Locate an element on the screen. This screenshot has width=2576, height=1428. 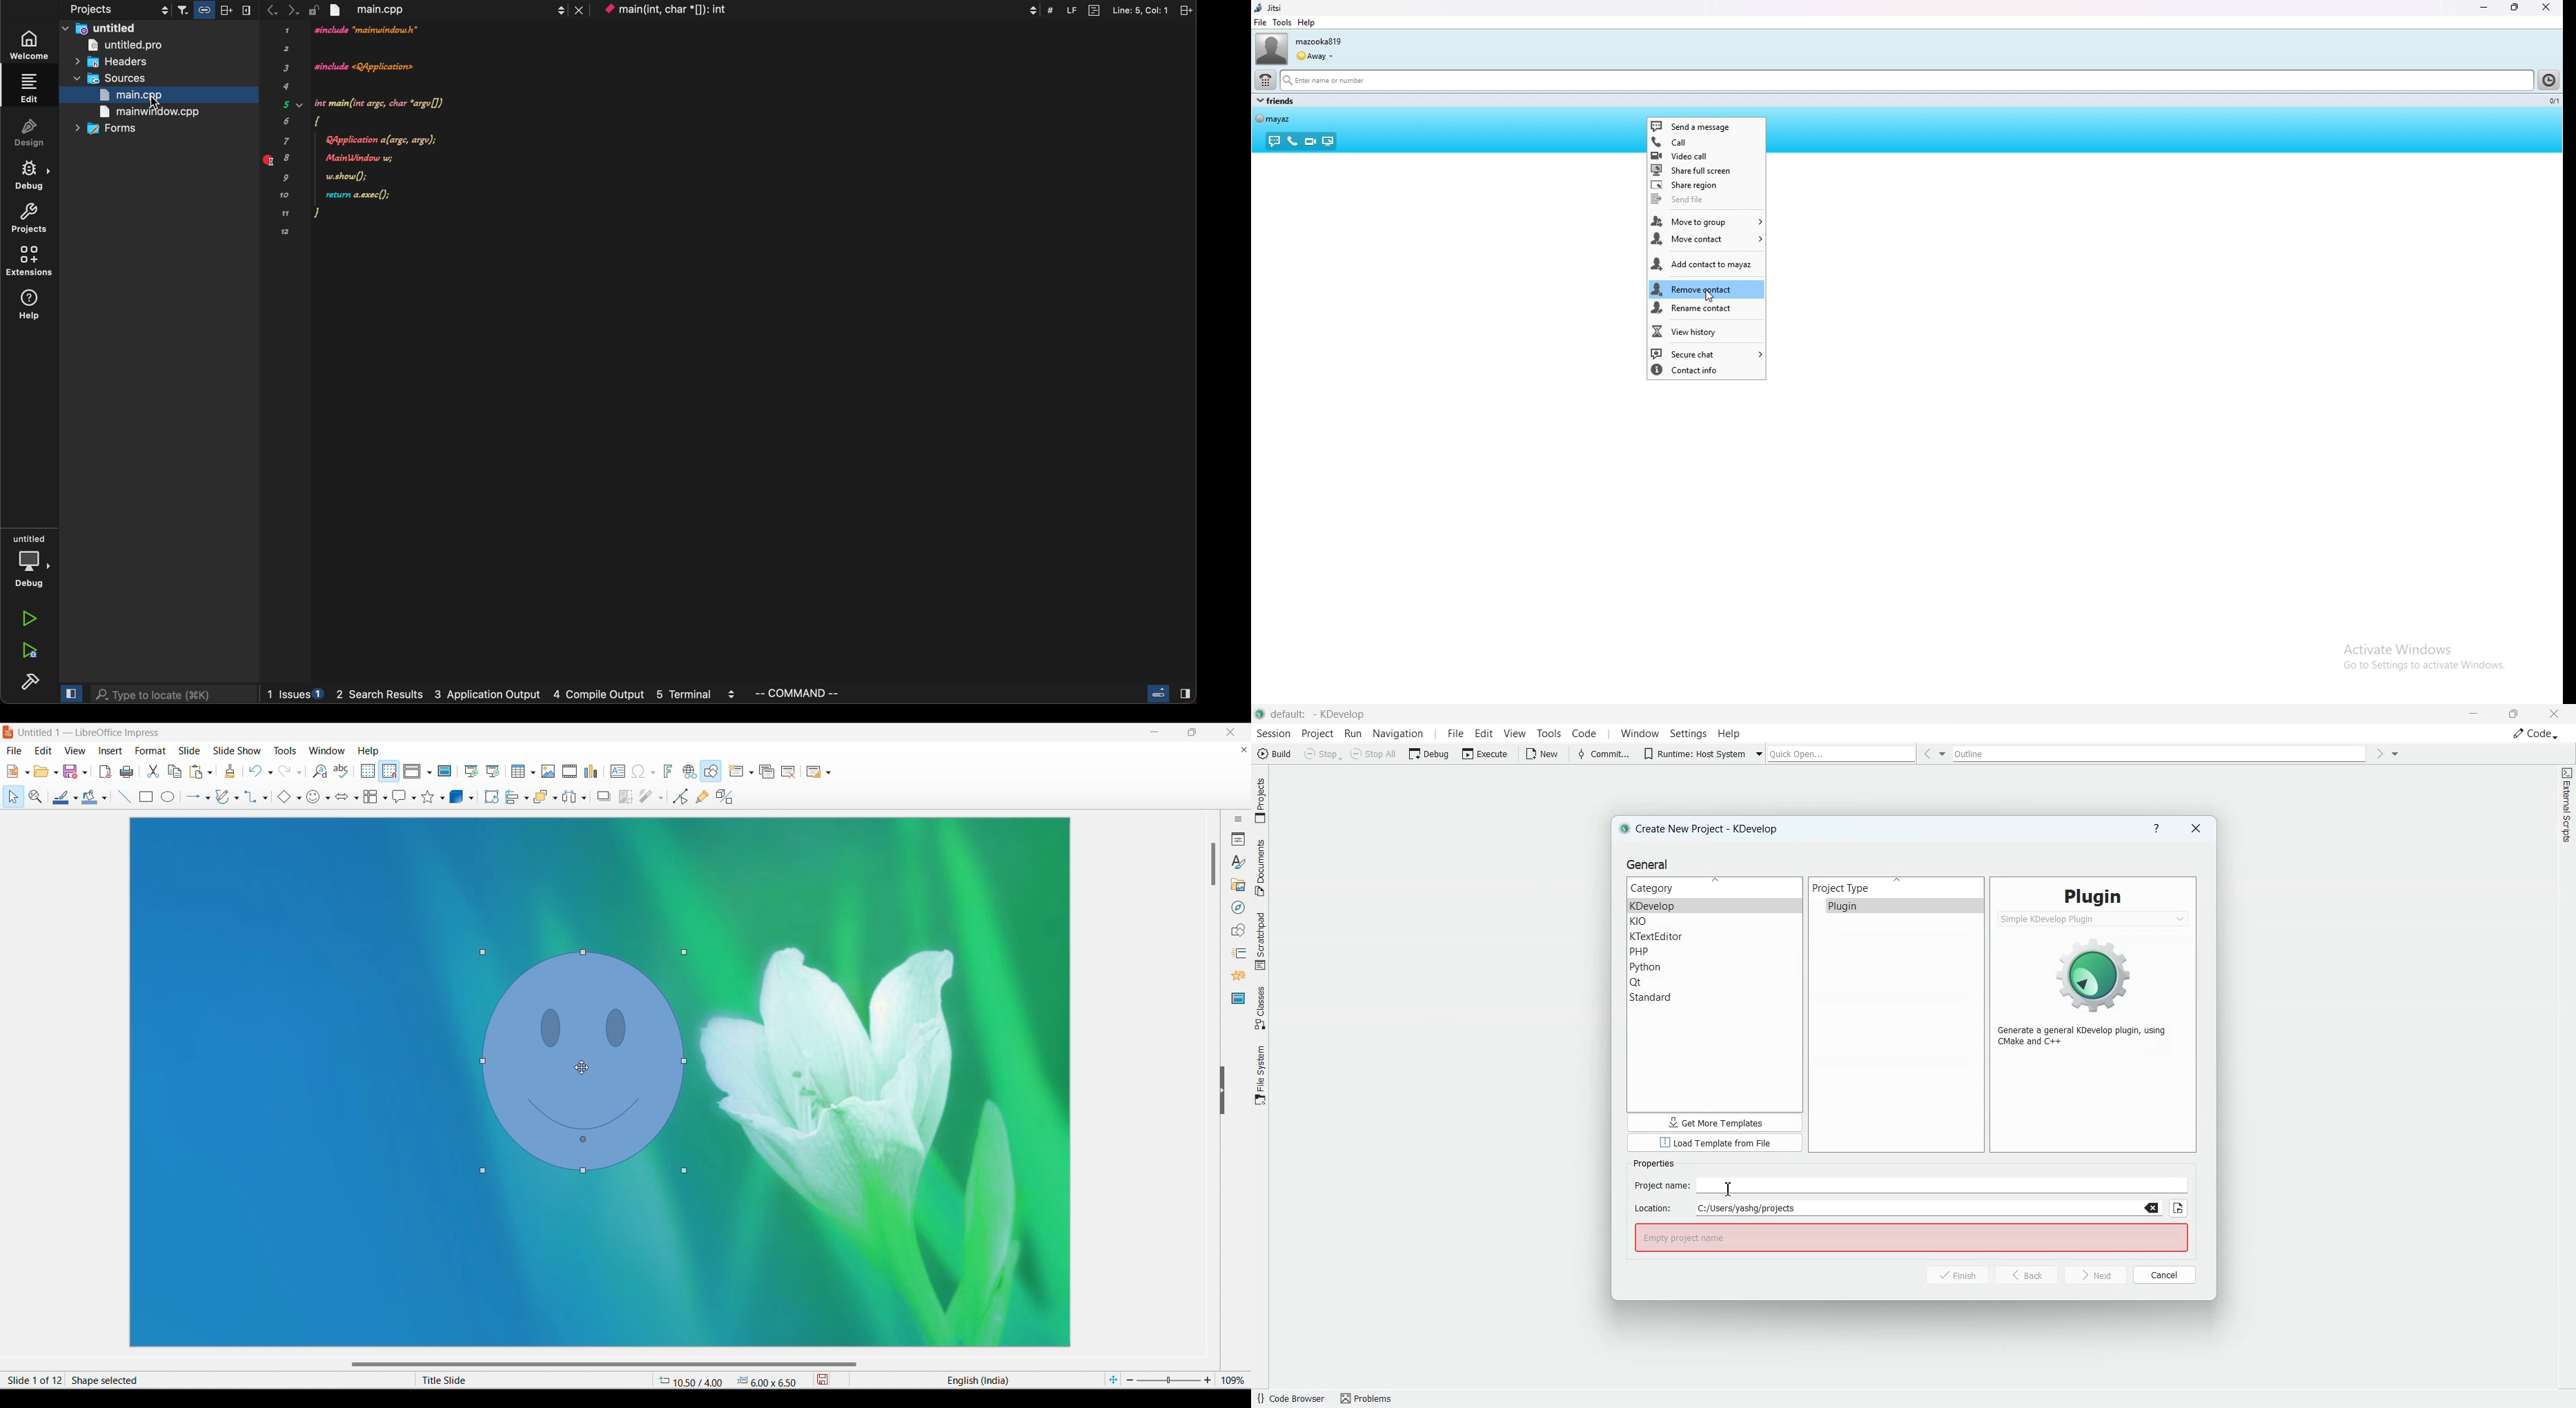
Save is located at coordinates (71, 771).